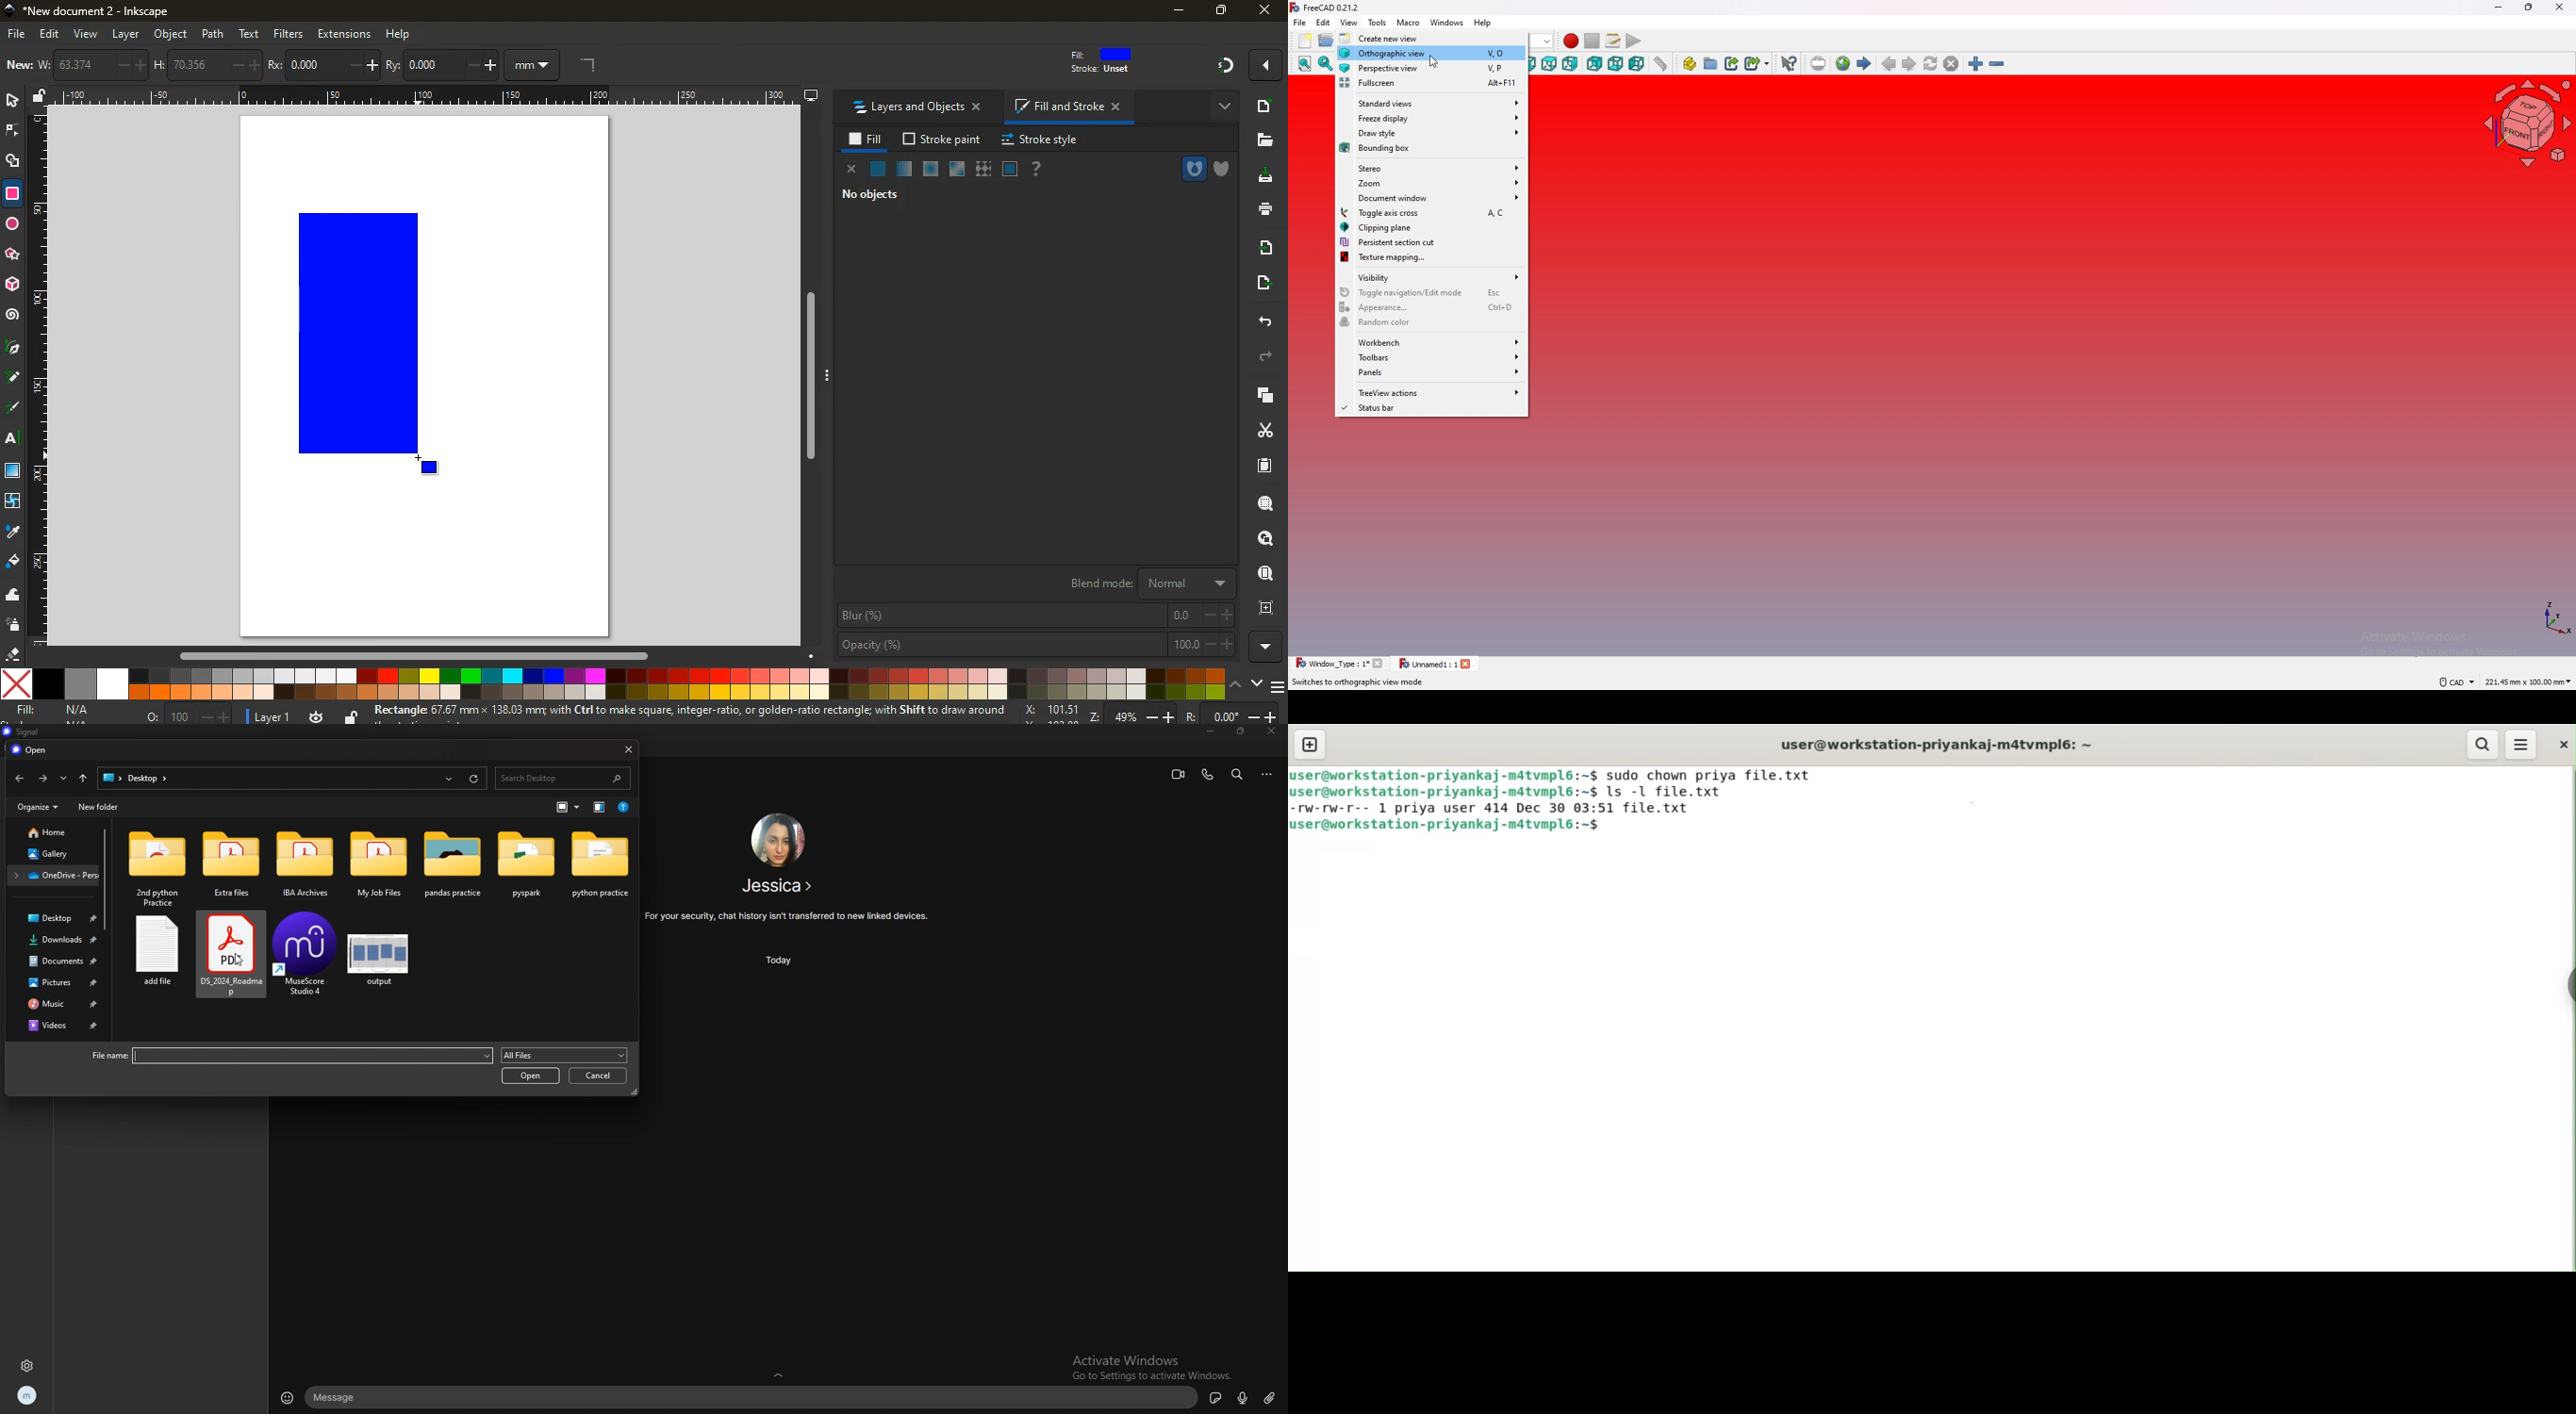 The width and height of the screenshot is (2576, 1428). What do you see at coordinates (983, 169) in the screenshot?
I see `texture` at bounding box center [983, 169].